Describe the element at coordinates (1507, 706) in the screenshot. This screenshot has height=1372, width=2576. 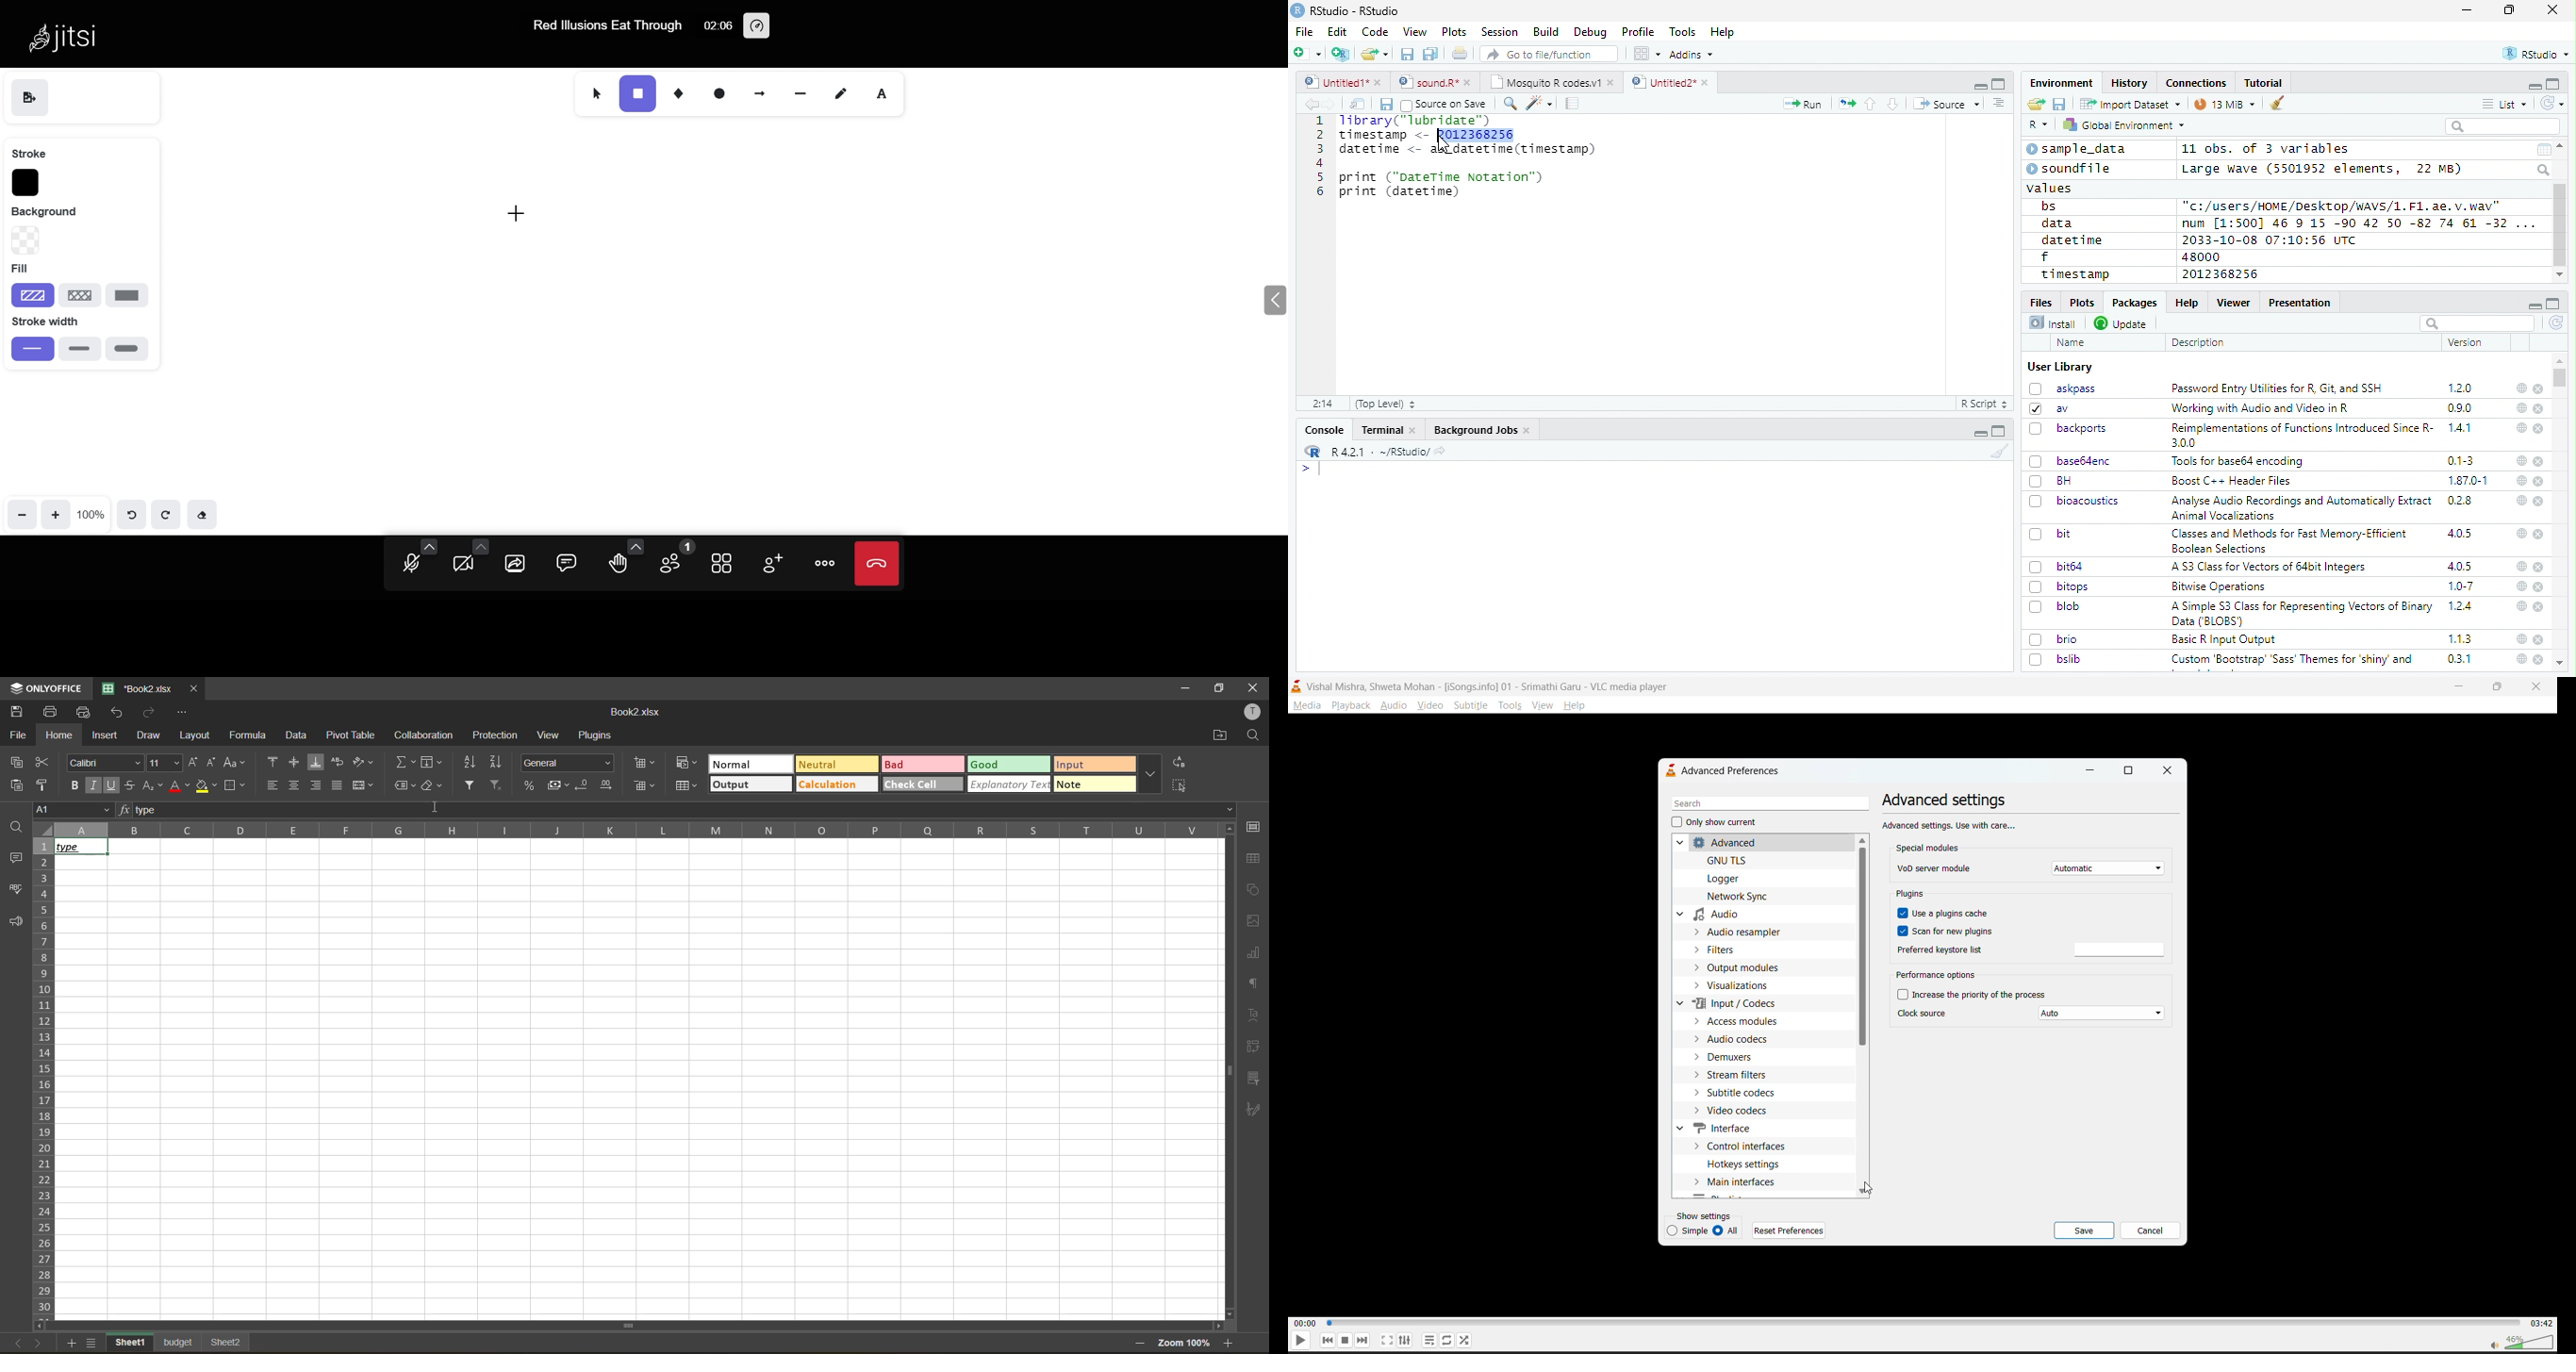
I see `tools` at that location.